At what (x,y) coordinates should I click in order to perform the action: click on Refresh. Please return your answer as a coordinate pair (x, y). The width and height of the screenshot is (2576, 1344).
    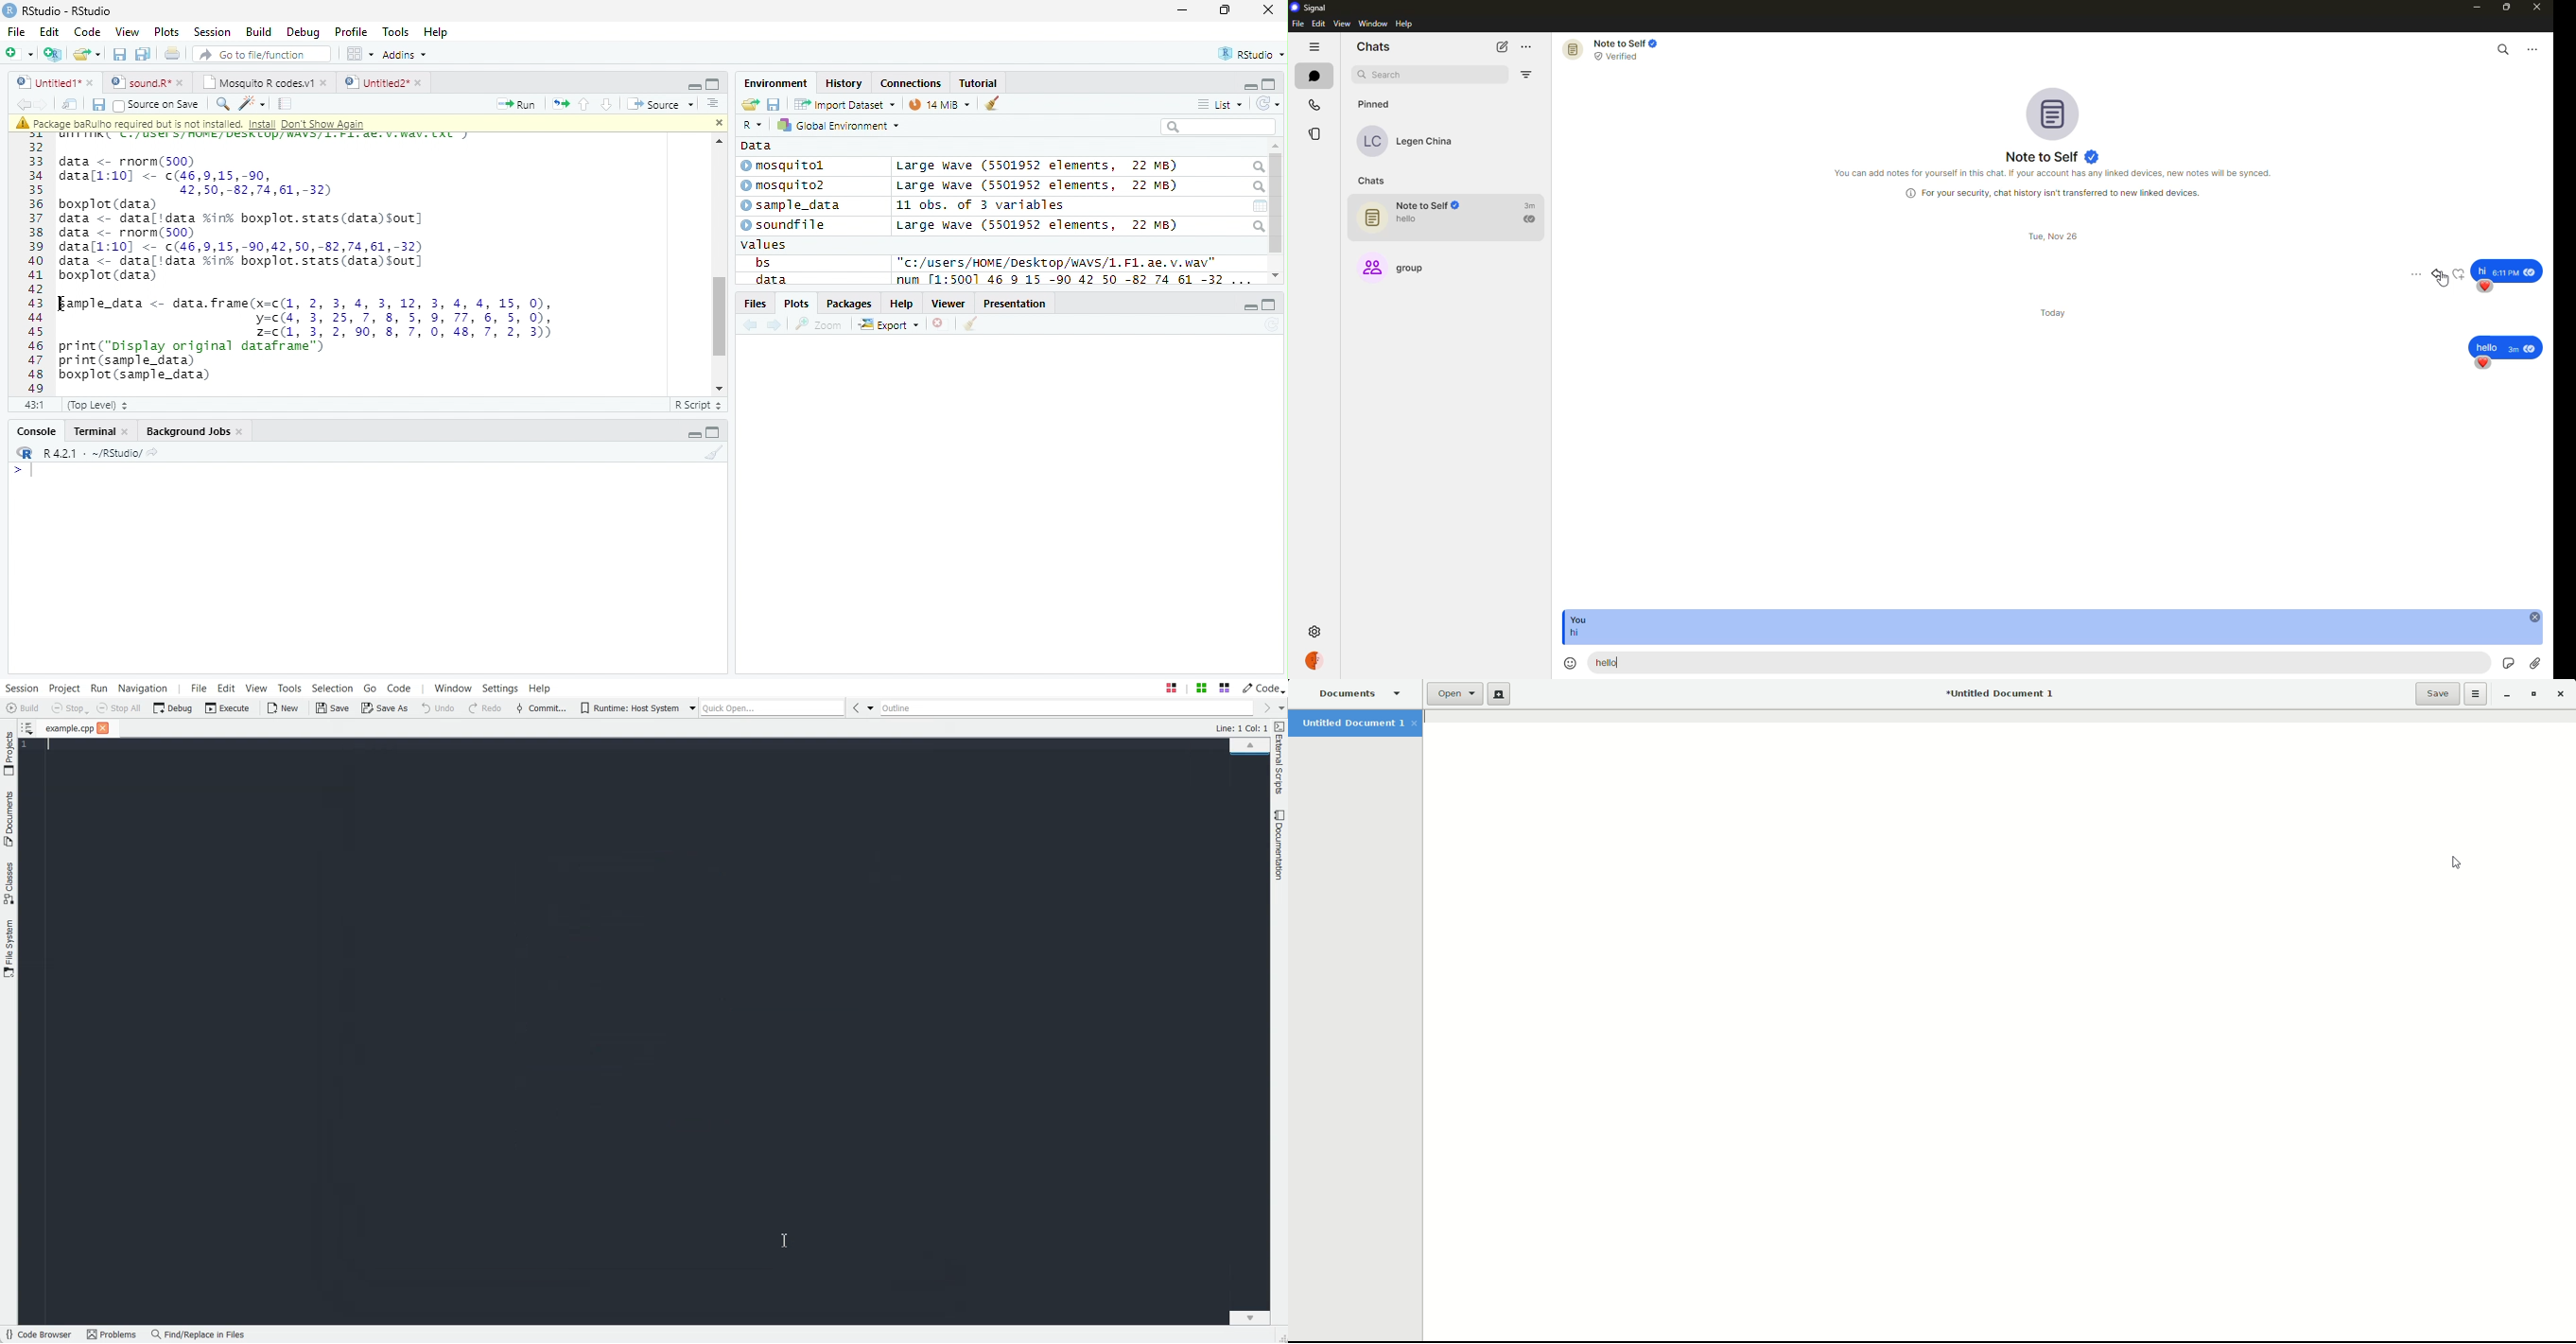
    Looking at the image, I should click on (1268, 104).